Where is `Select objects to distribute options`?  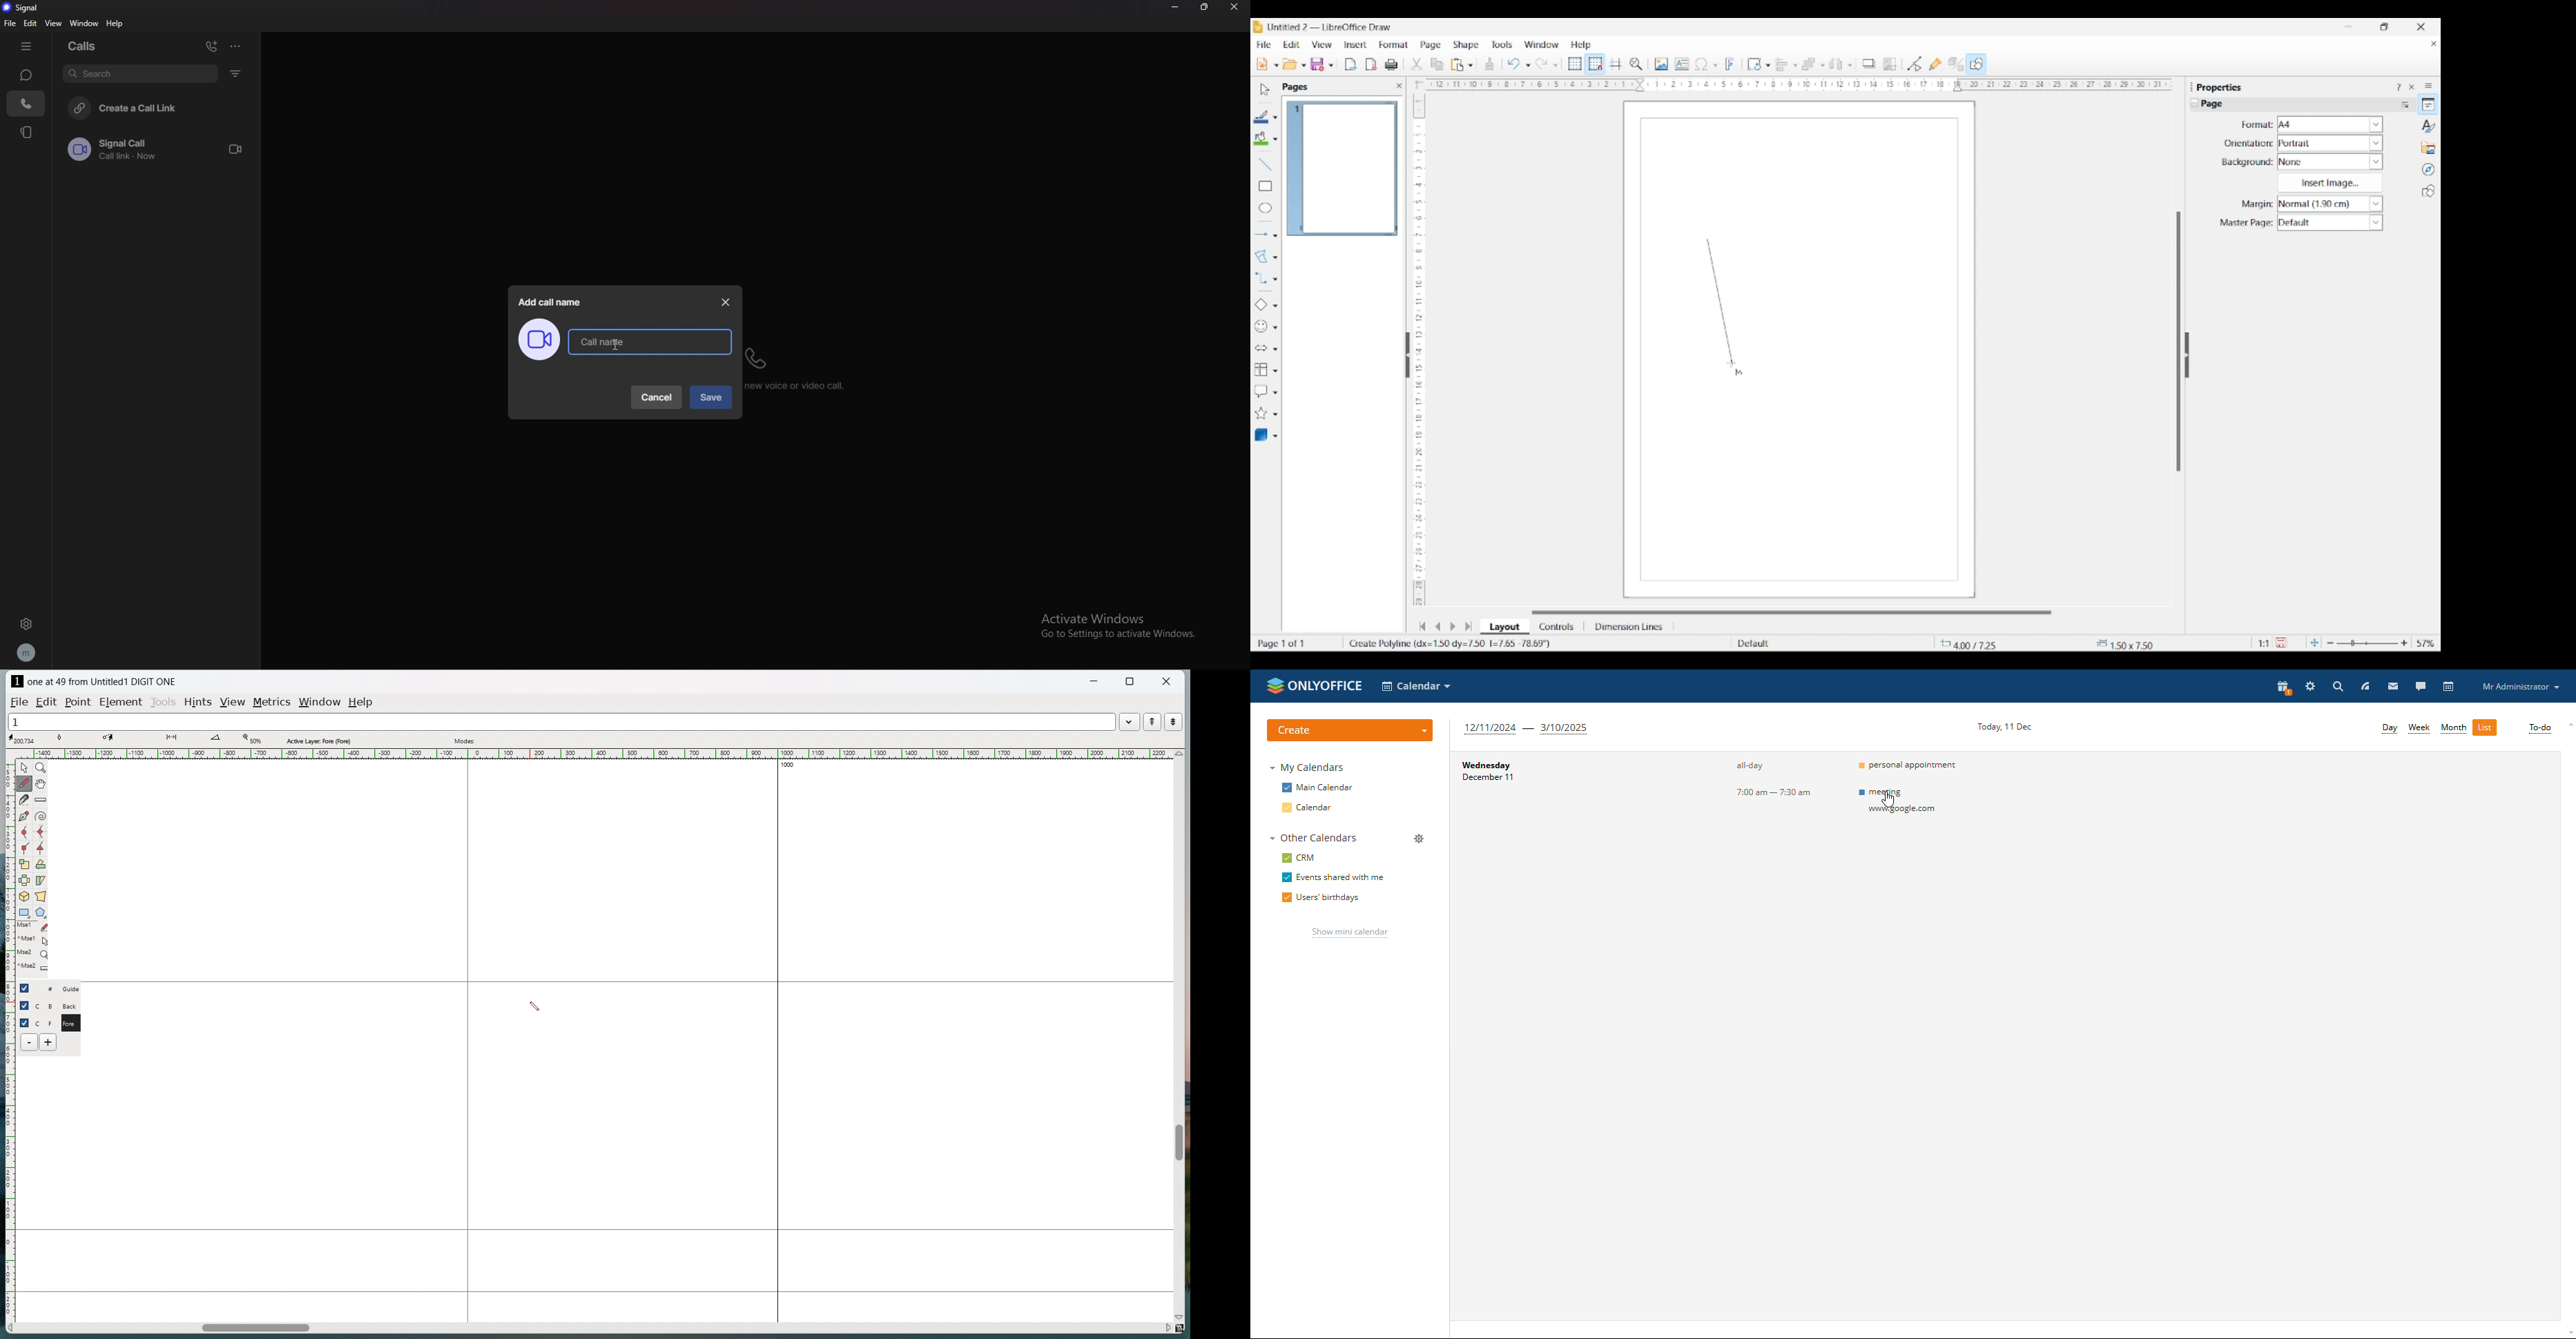
Select objects to distribute options is located at coordinates (1850, 65).